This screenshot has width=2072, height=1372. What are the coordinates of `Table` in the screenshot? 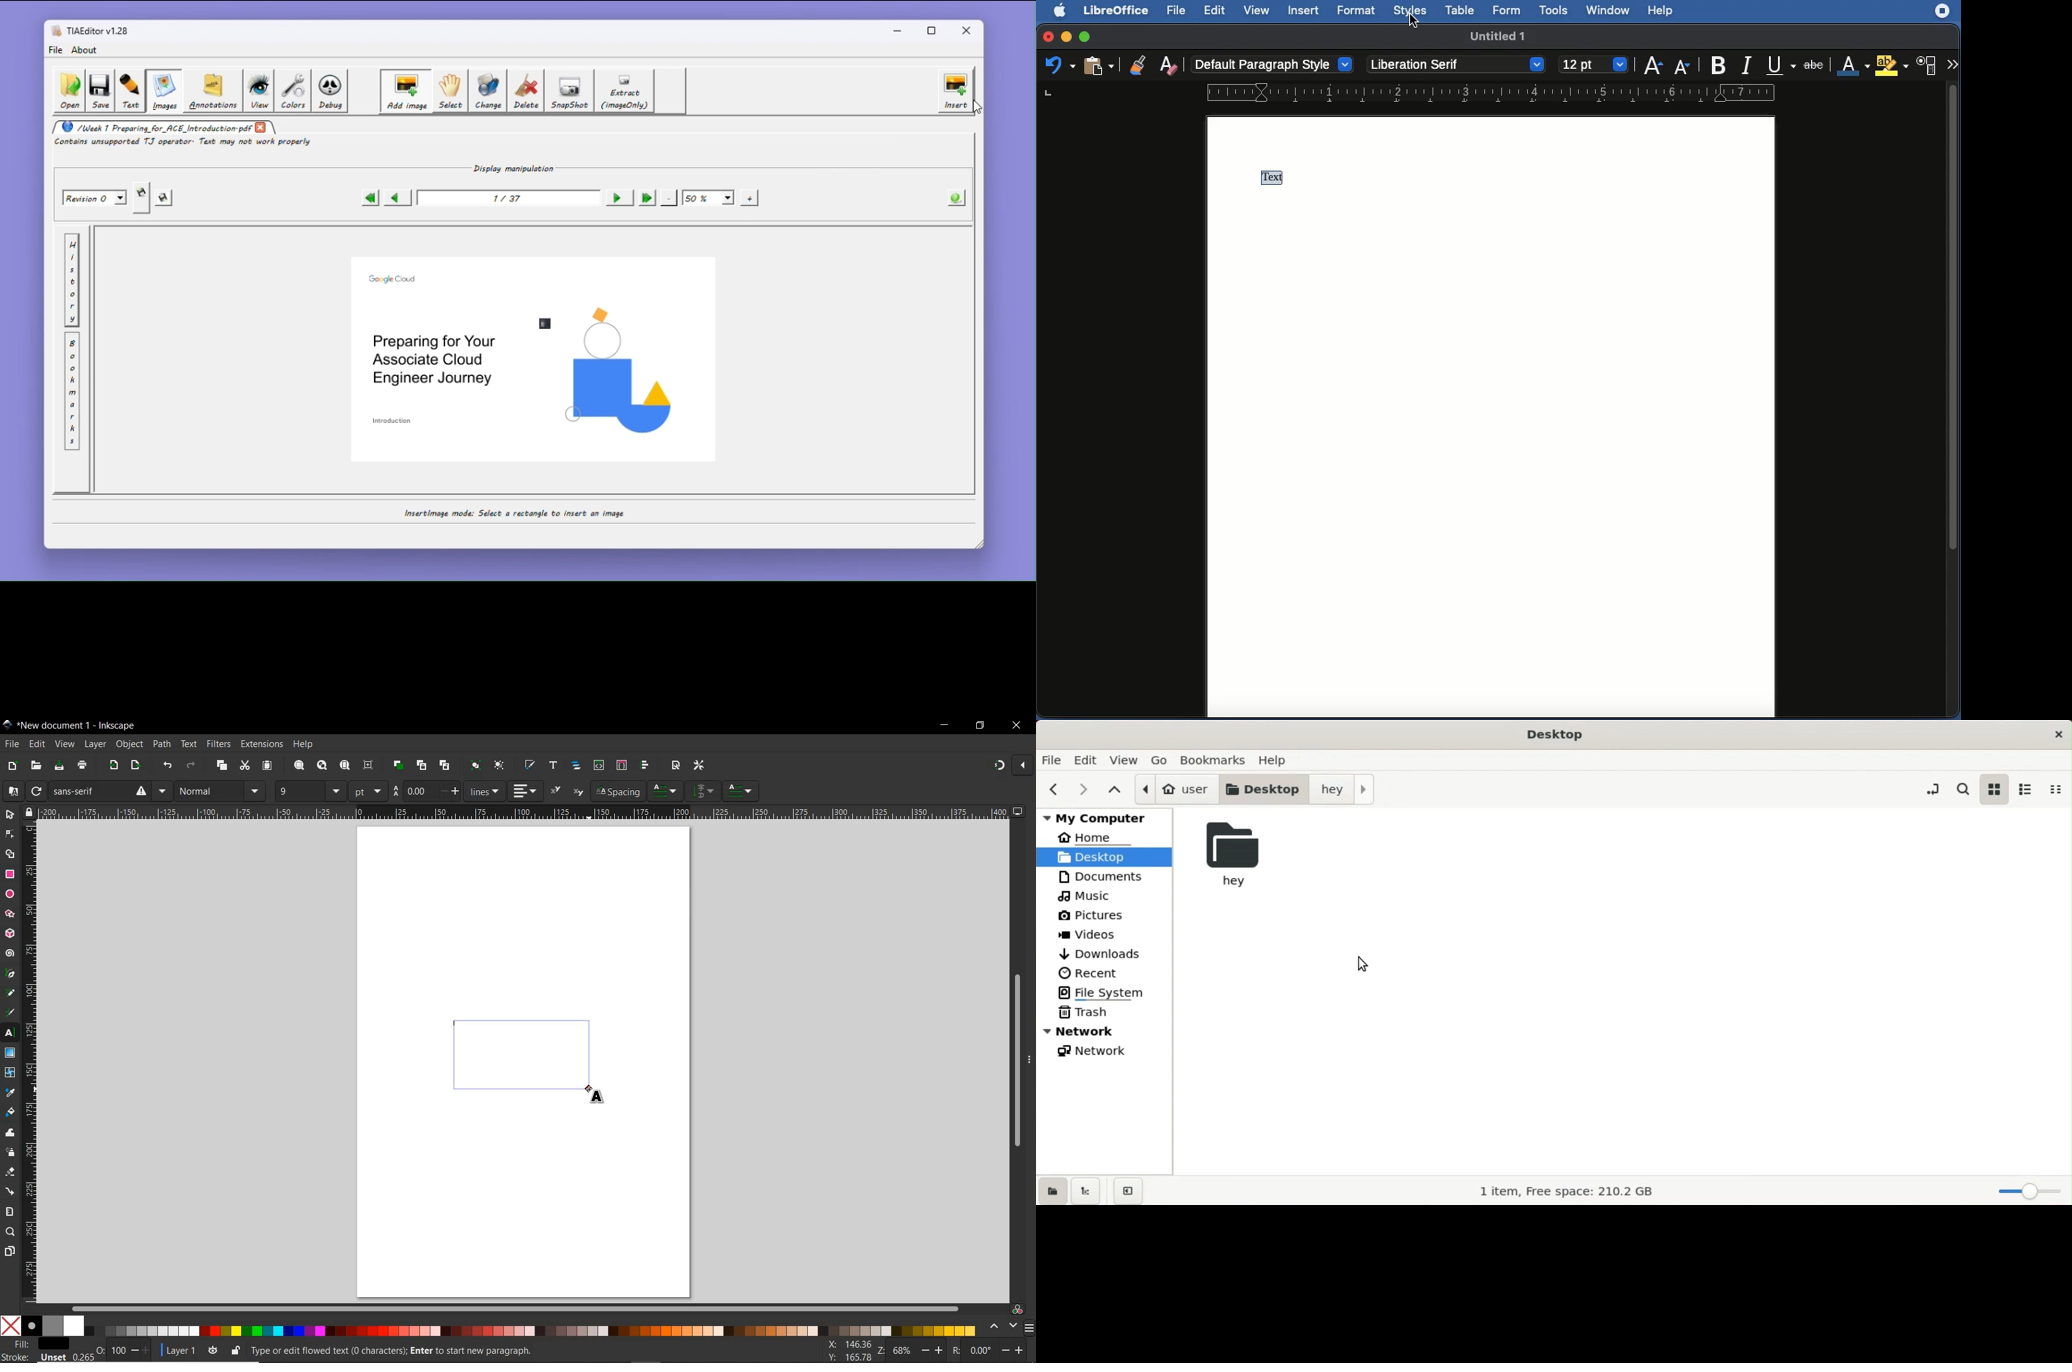 It's located at (1461, 11).